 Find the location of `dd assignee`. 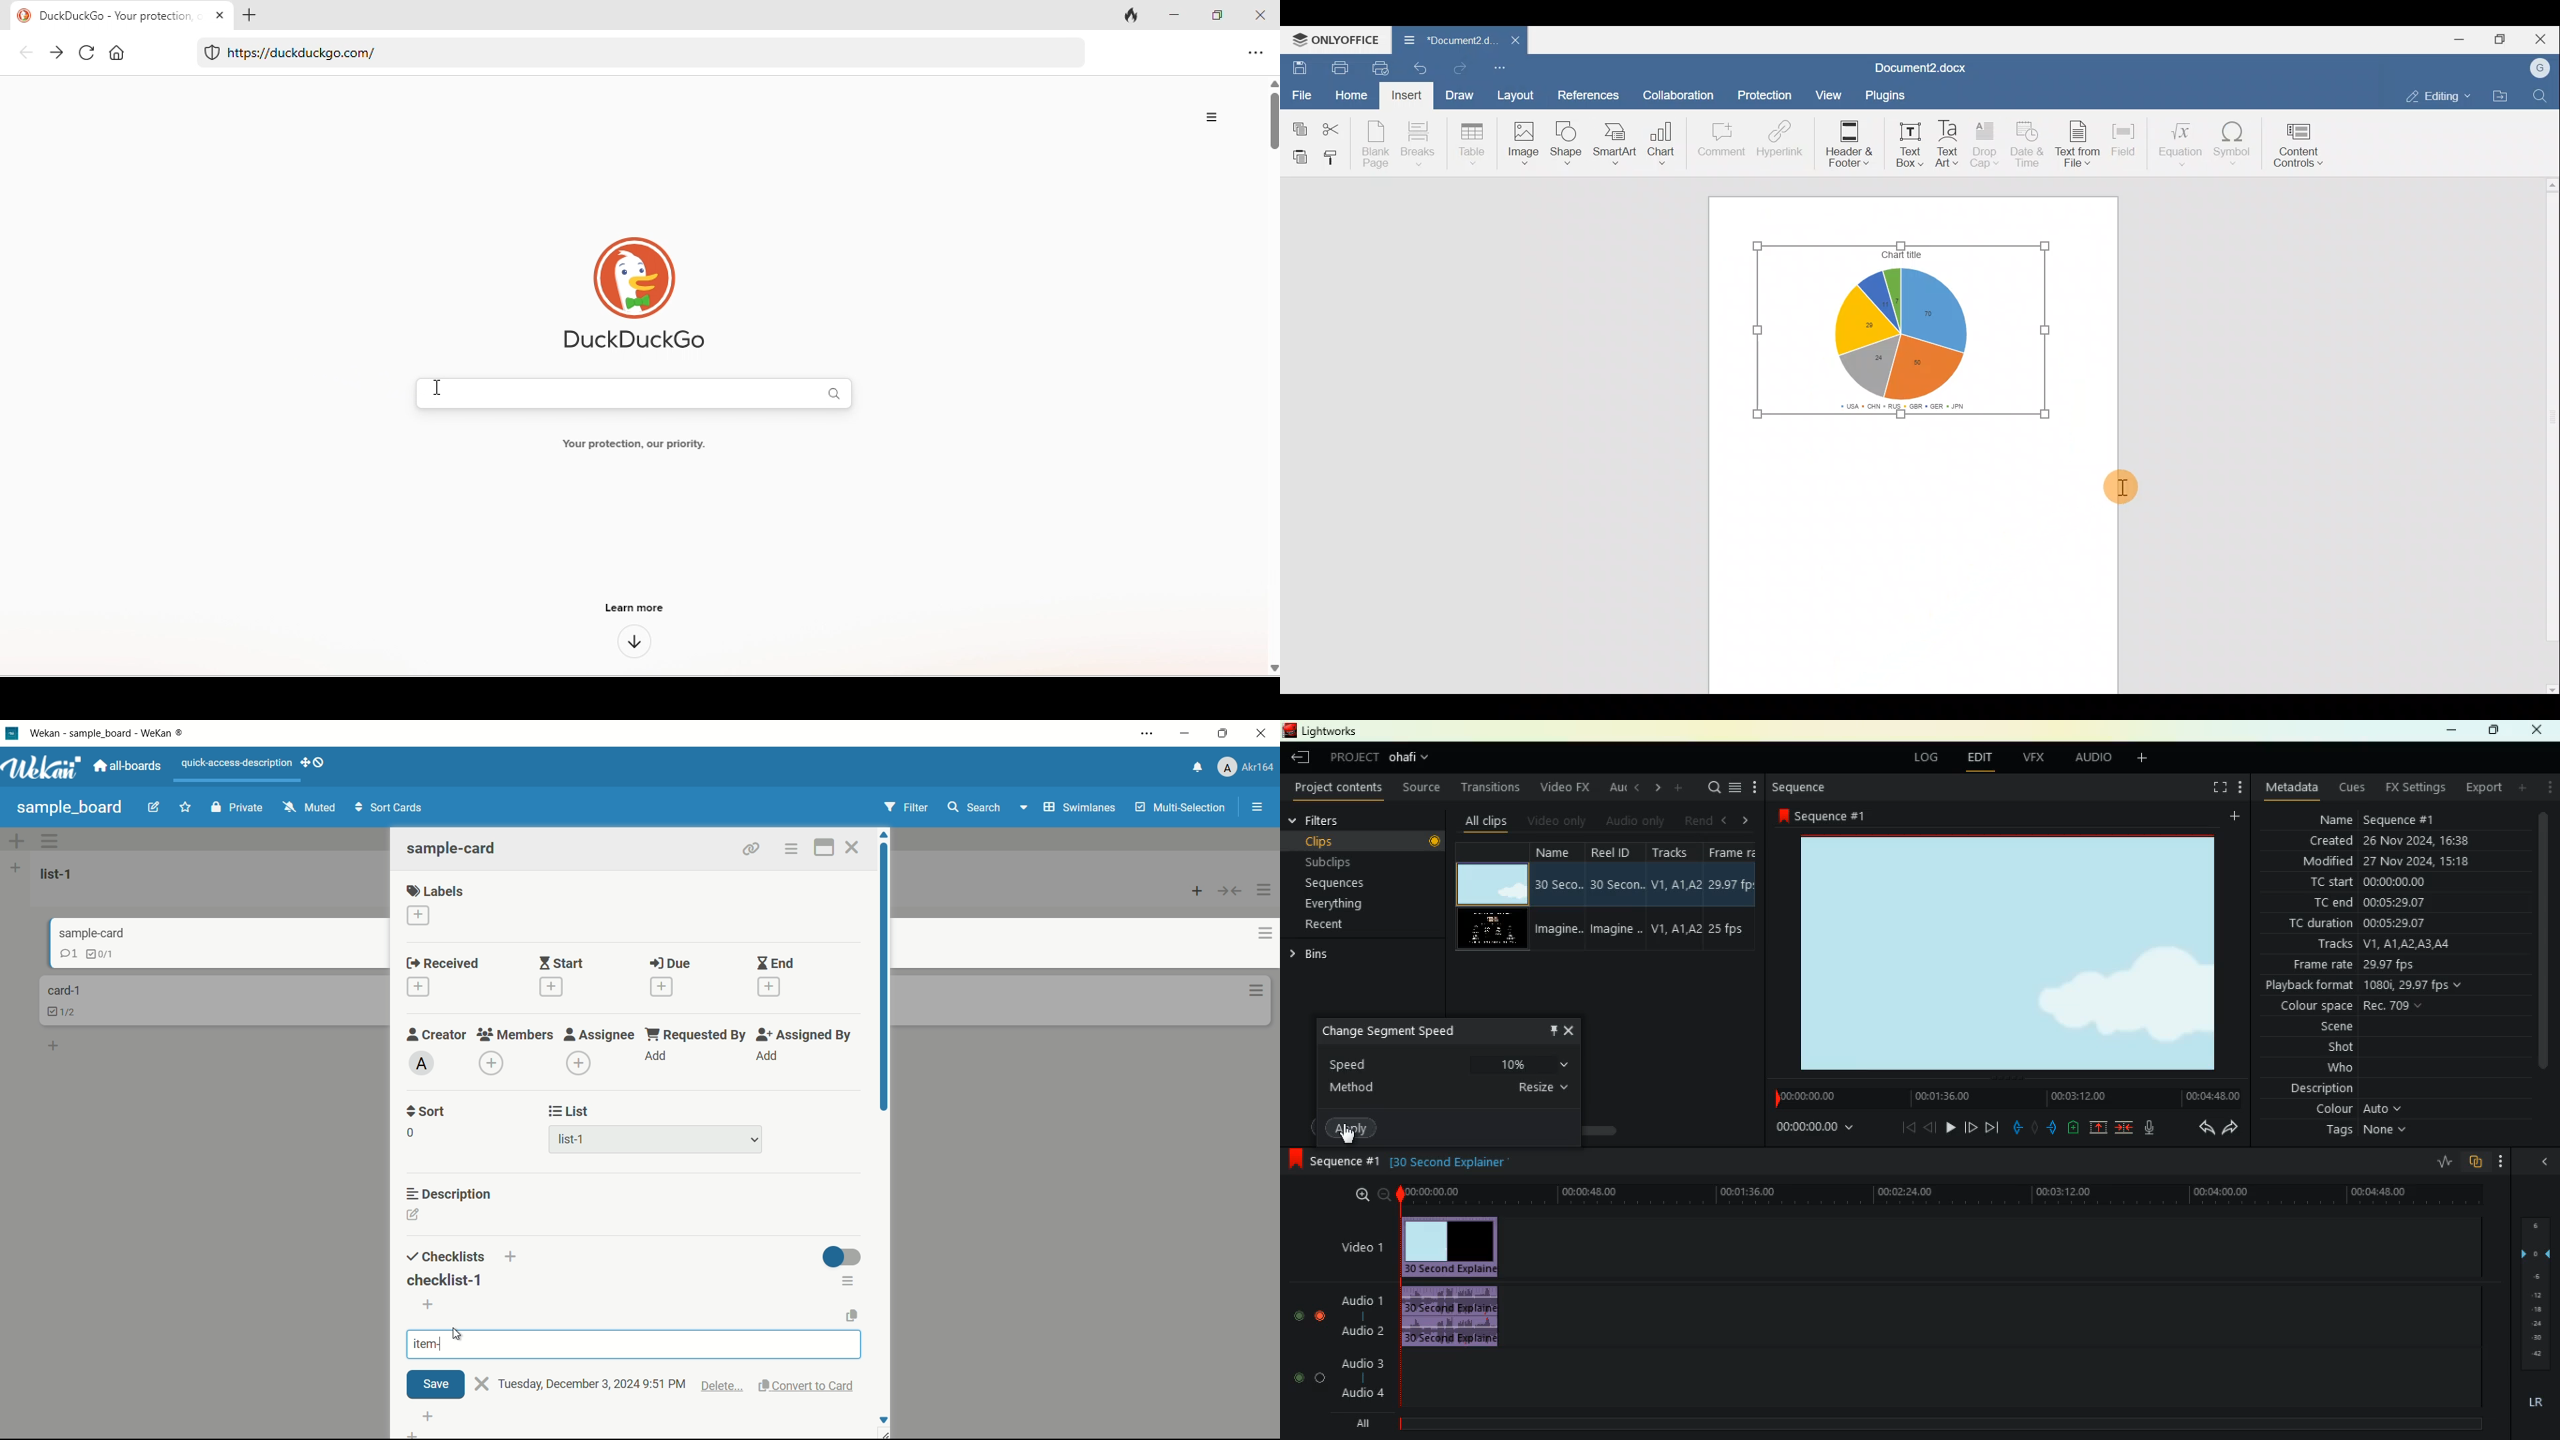

dd assignee is located at coordinates (578, 1063).